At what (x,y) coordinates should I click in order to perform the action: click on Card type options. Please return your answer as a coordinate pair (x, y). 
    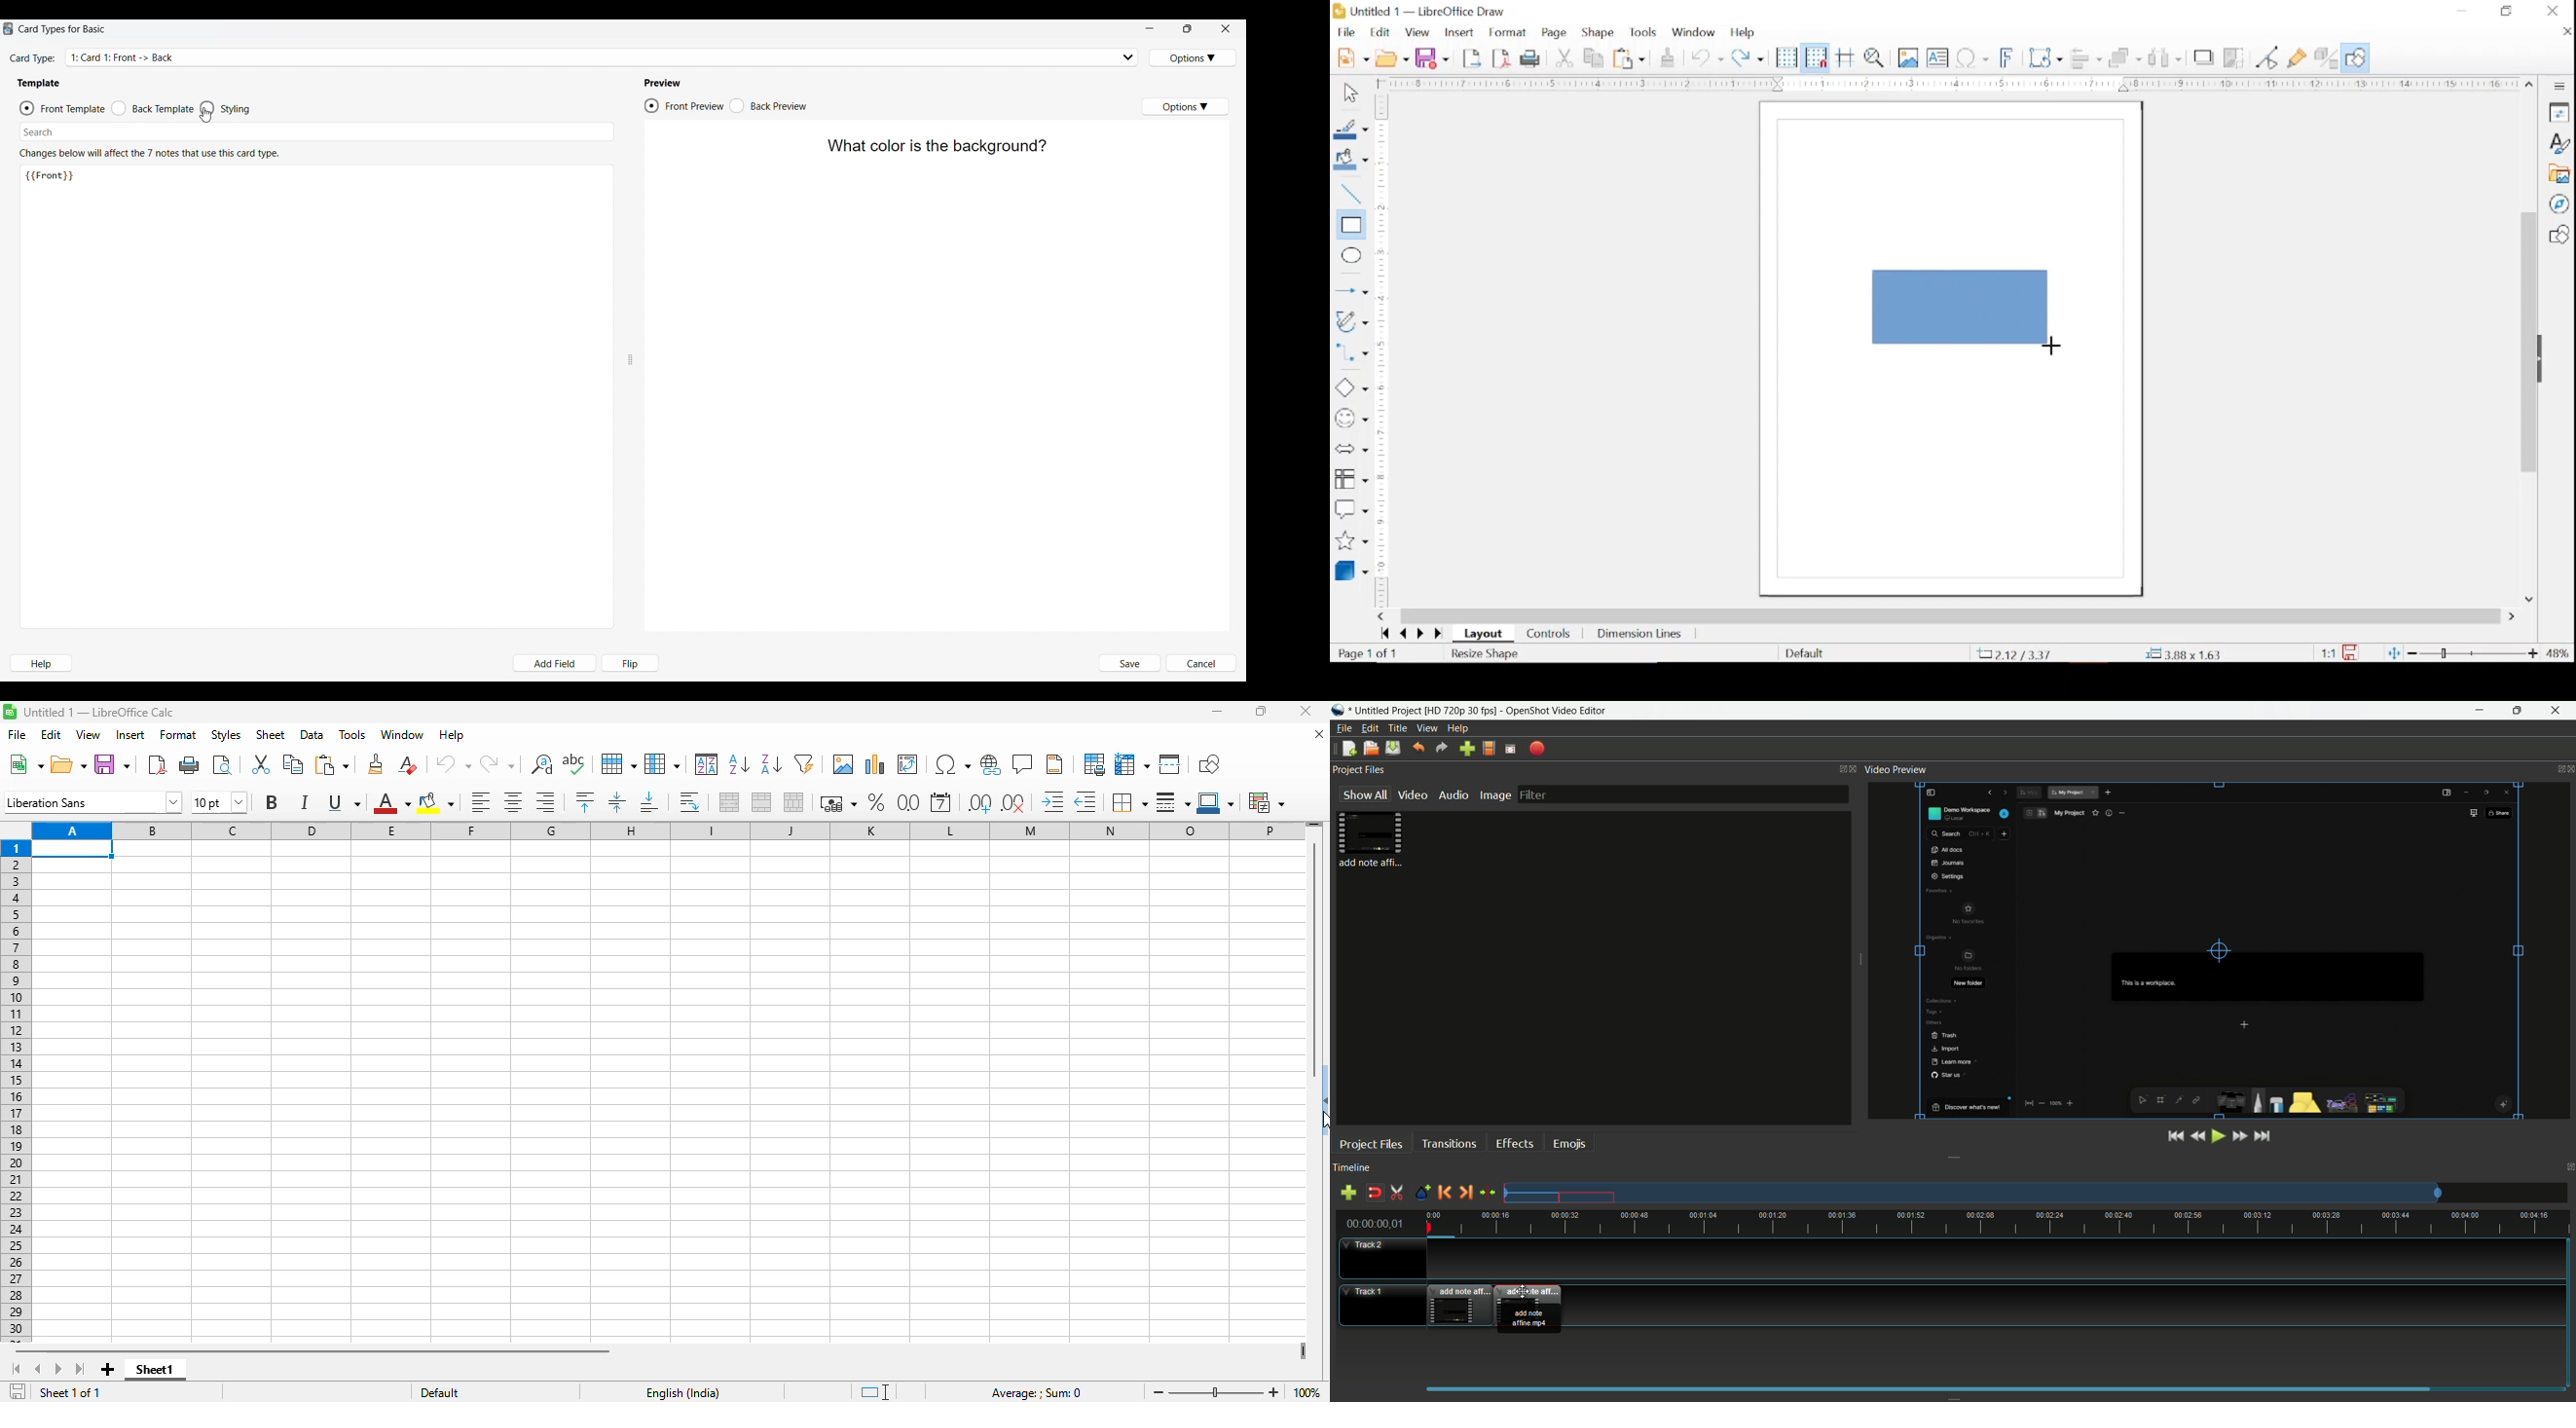
    Looking at the image, I should click on (1194, 58).